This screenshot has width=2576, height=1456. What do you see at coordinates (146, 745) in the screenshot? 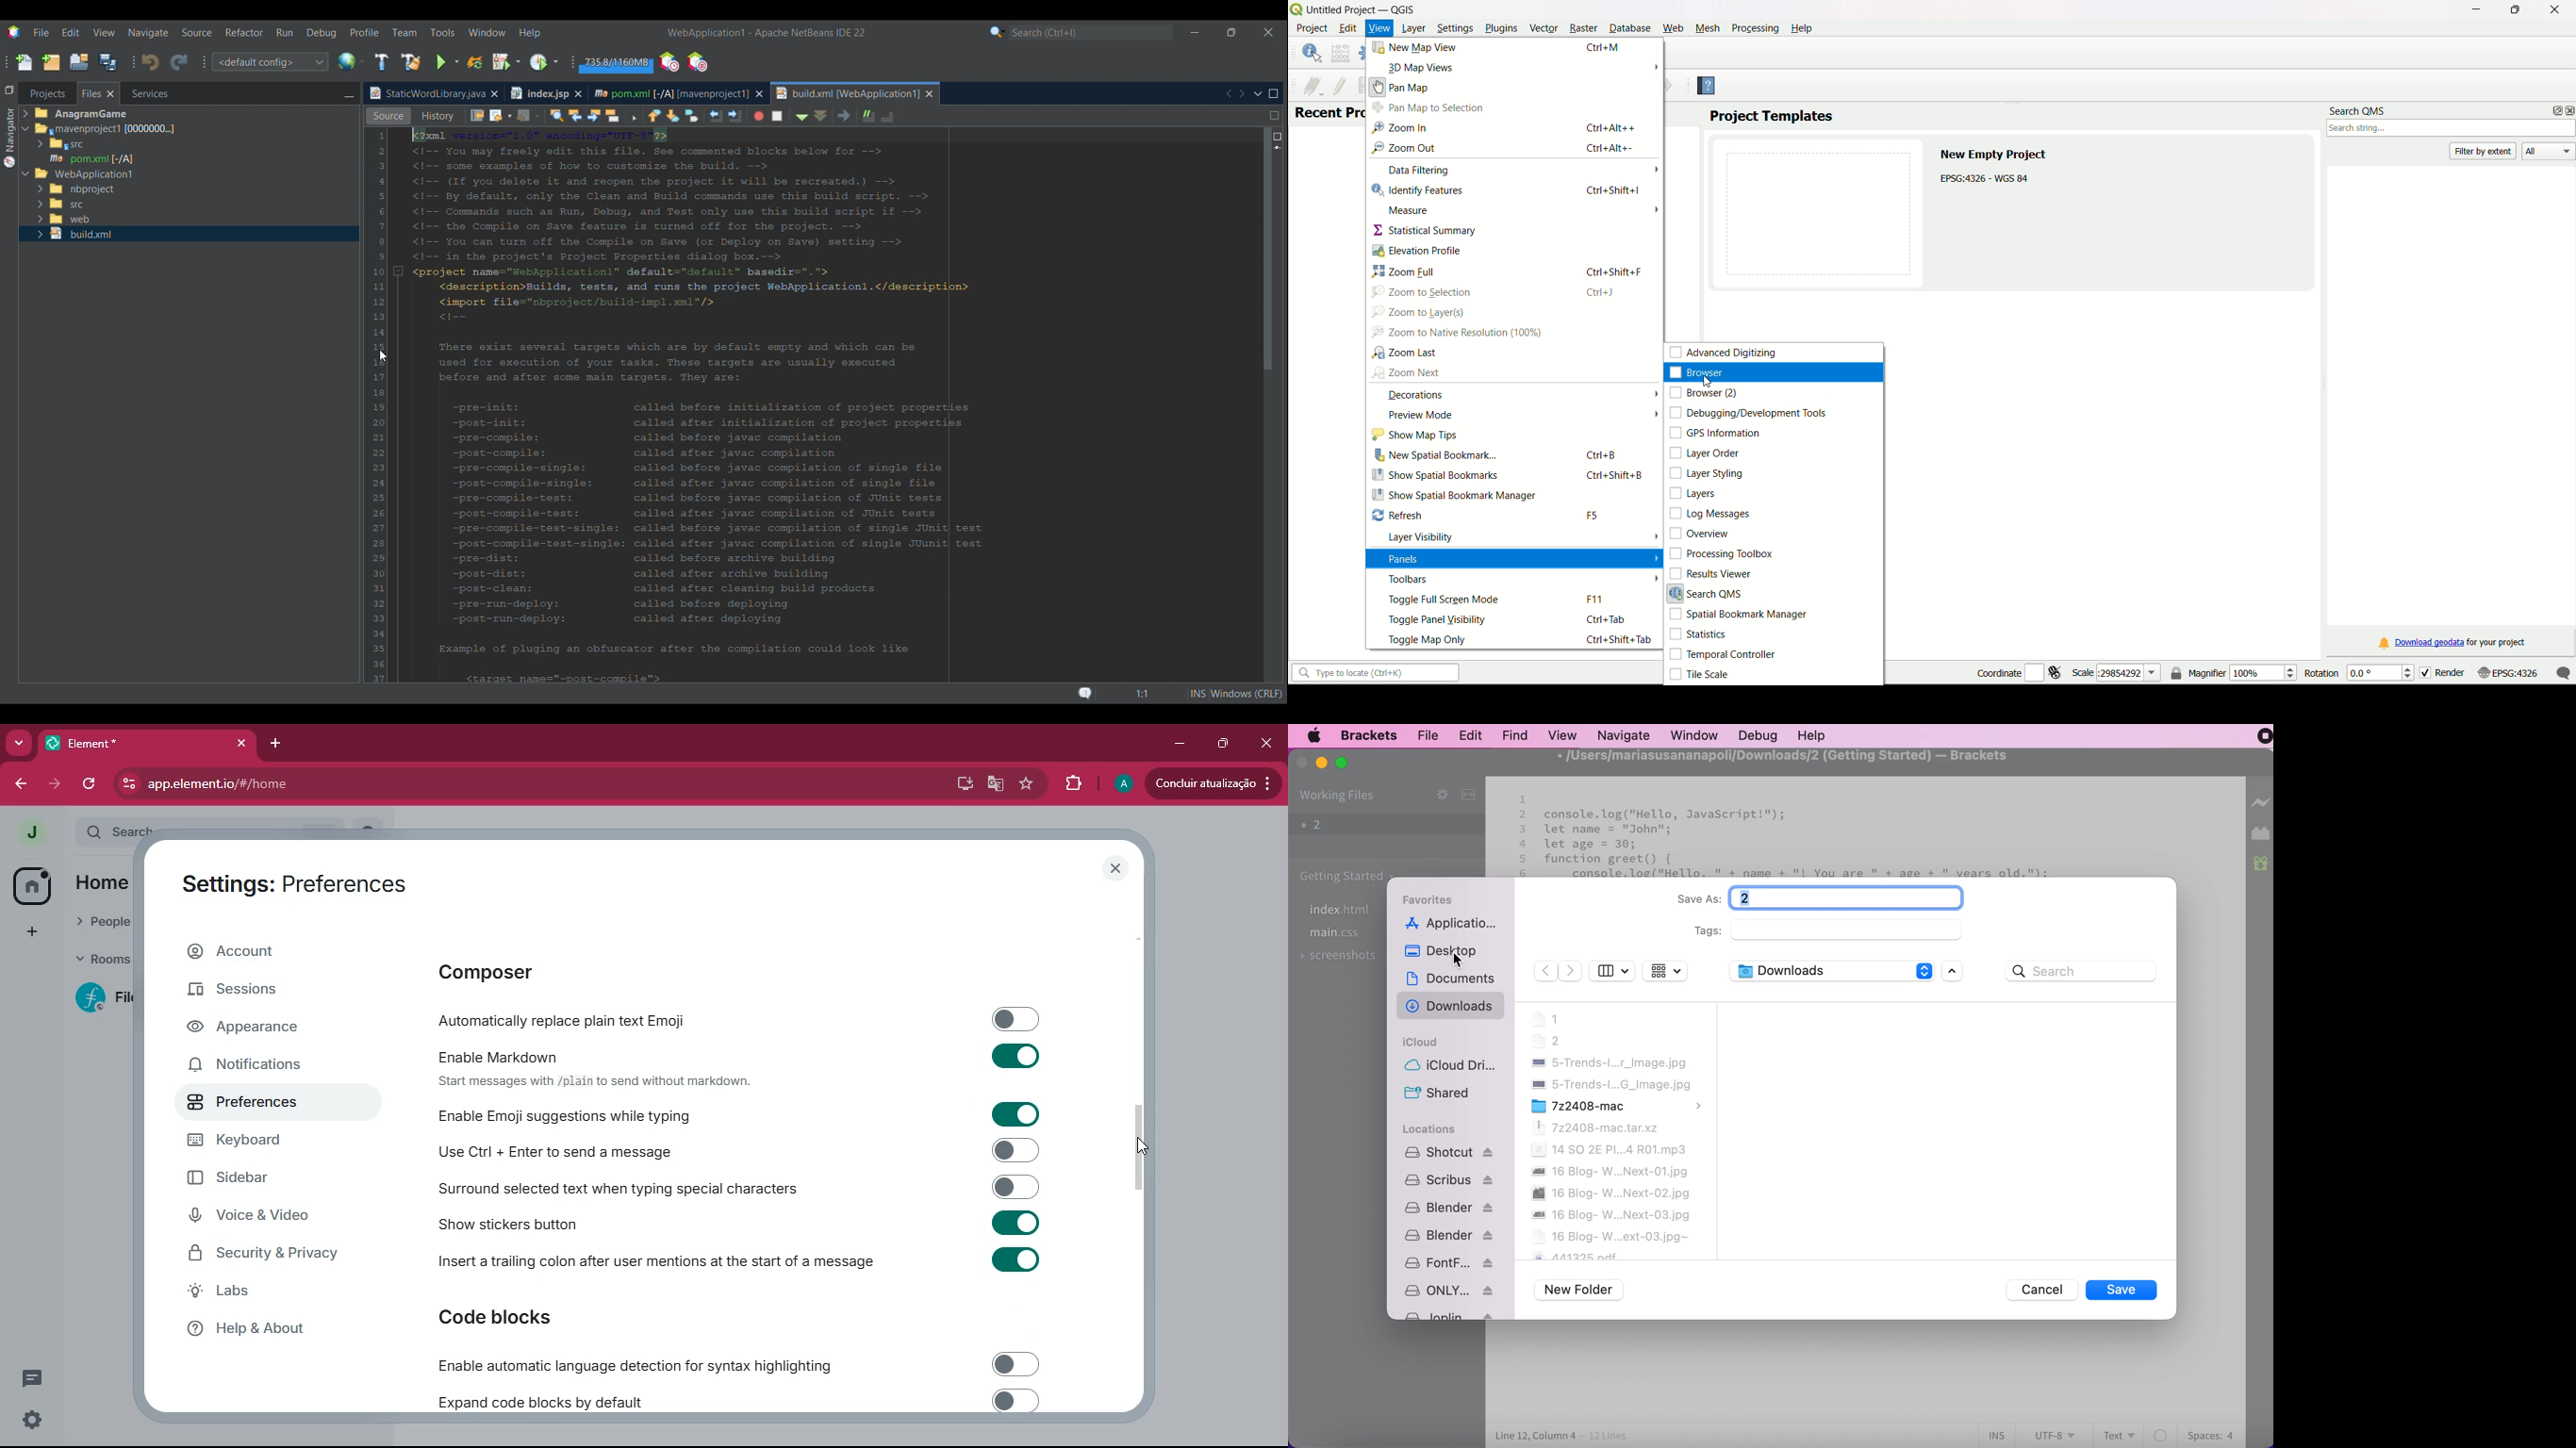
I see `element` at bounding box center [146, 745].